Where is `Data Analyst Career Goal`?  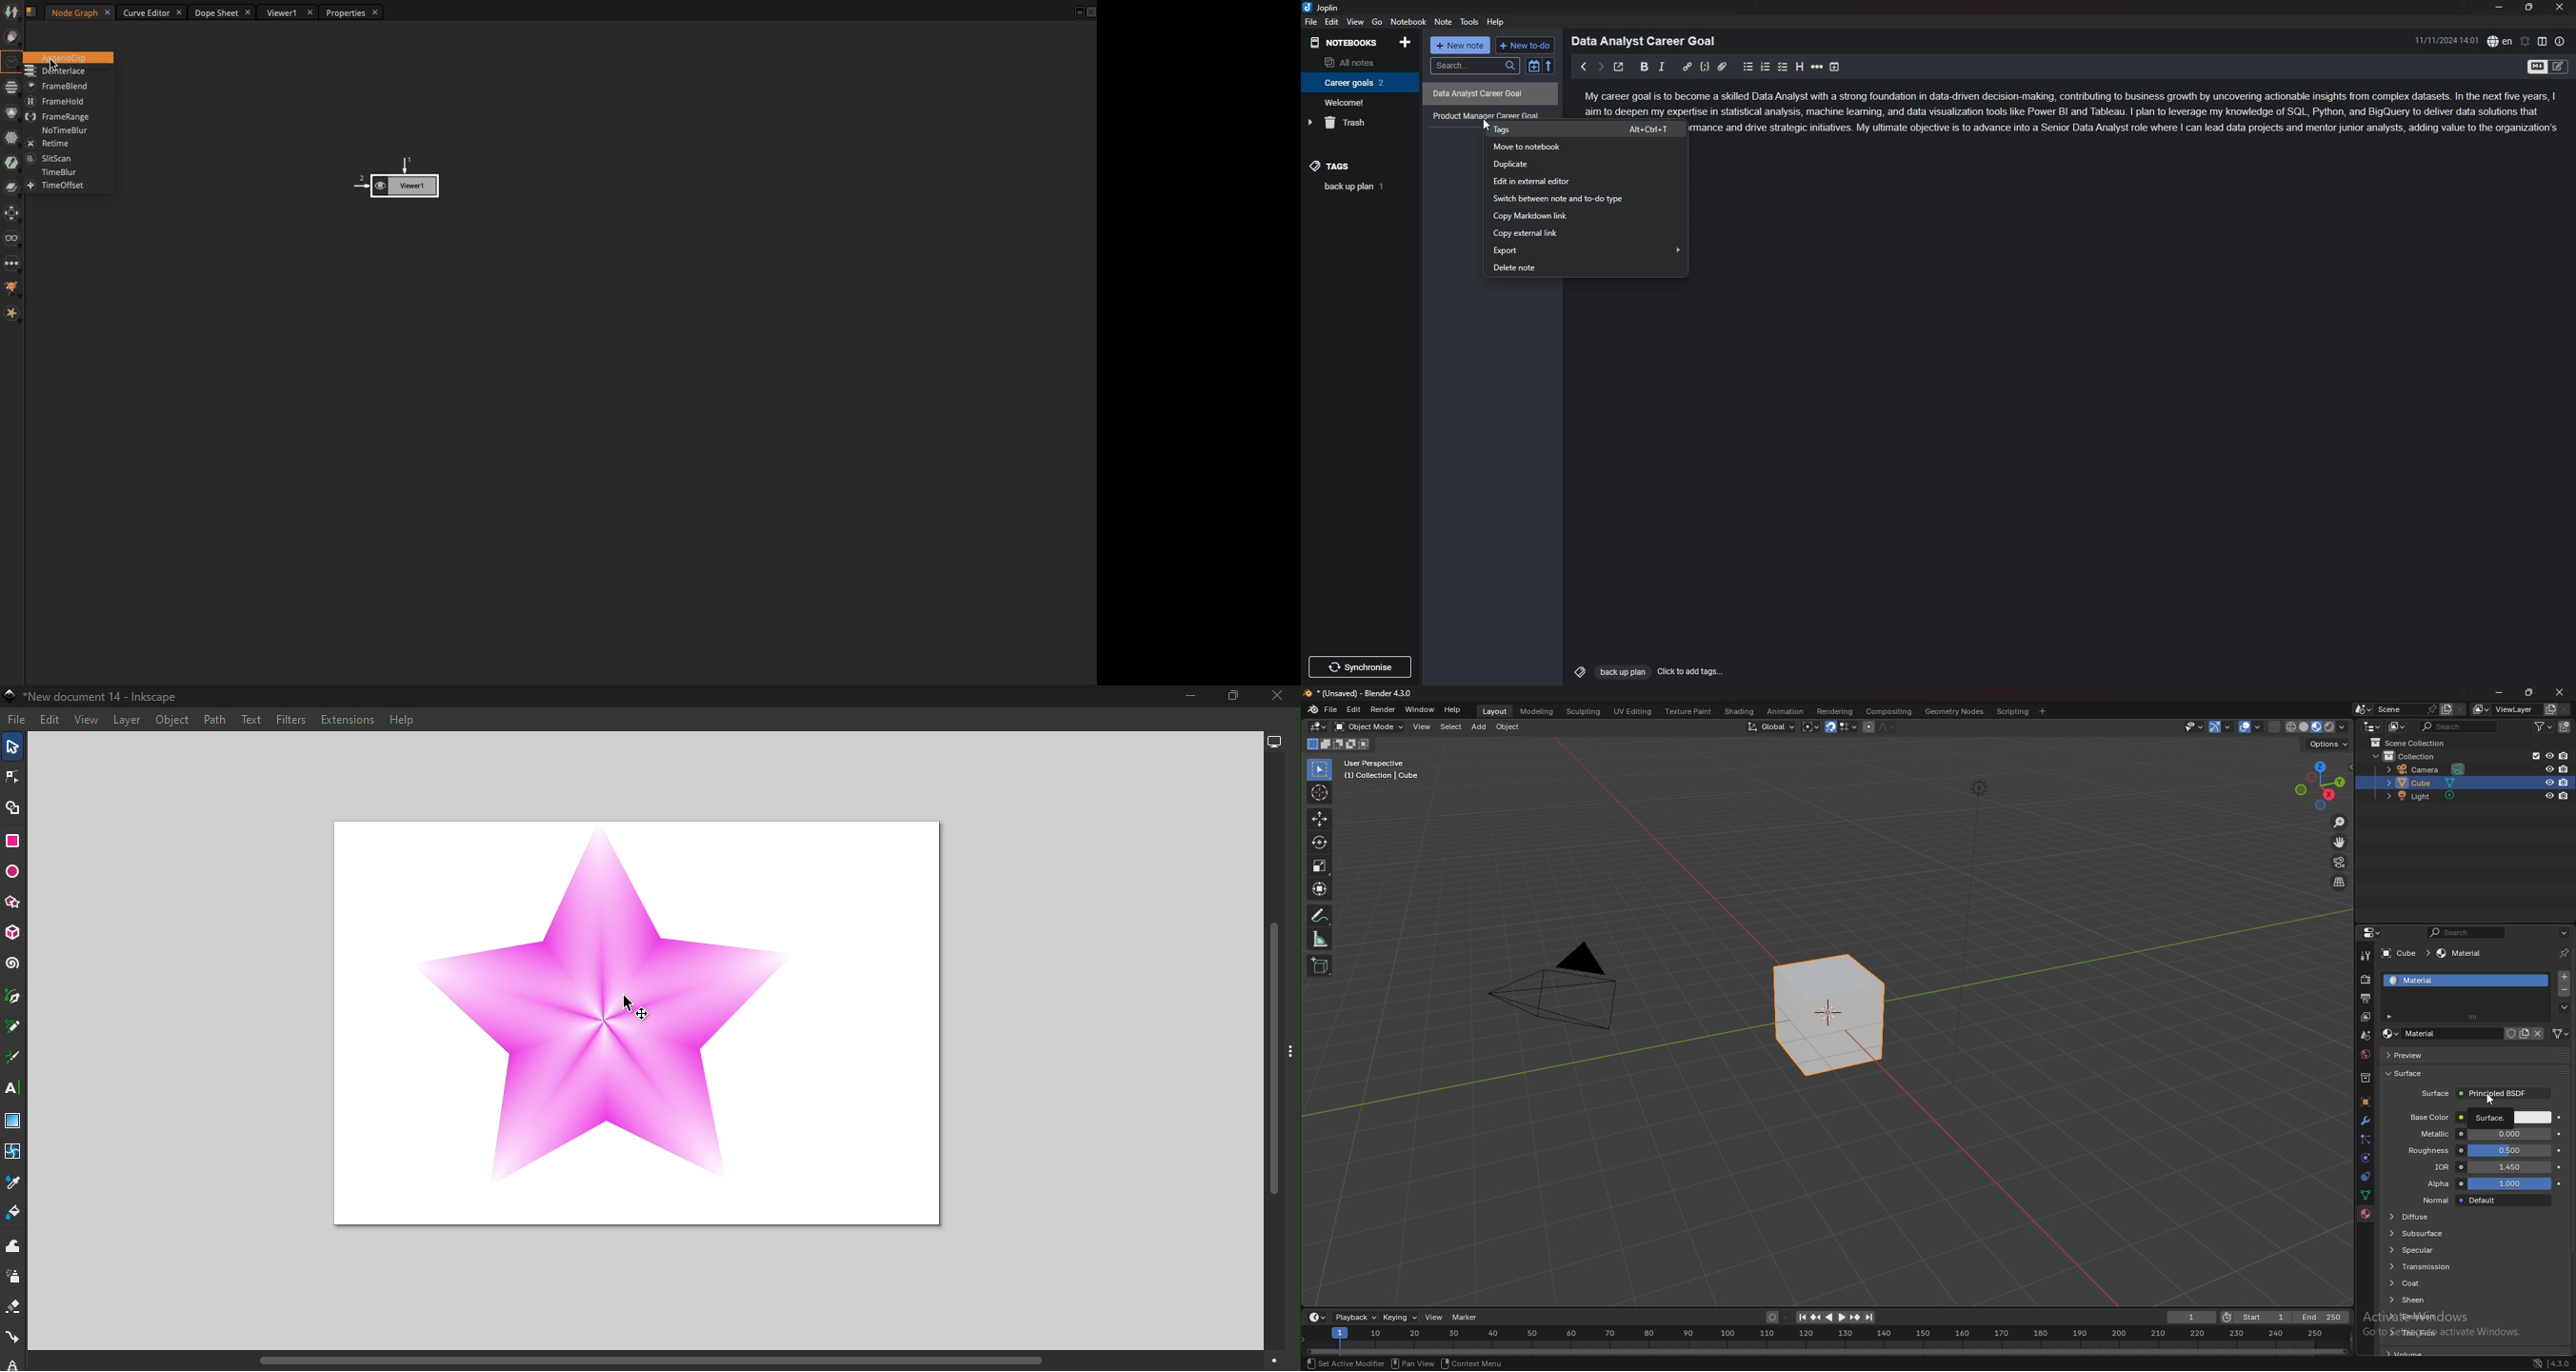
Data Analyst Career Goal is located at coordinates (1648, 41).